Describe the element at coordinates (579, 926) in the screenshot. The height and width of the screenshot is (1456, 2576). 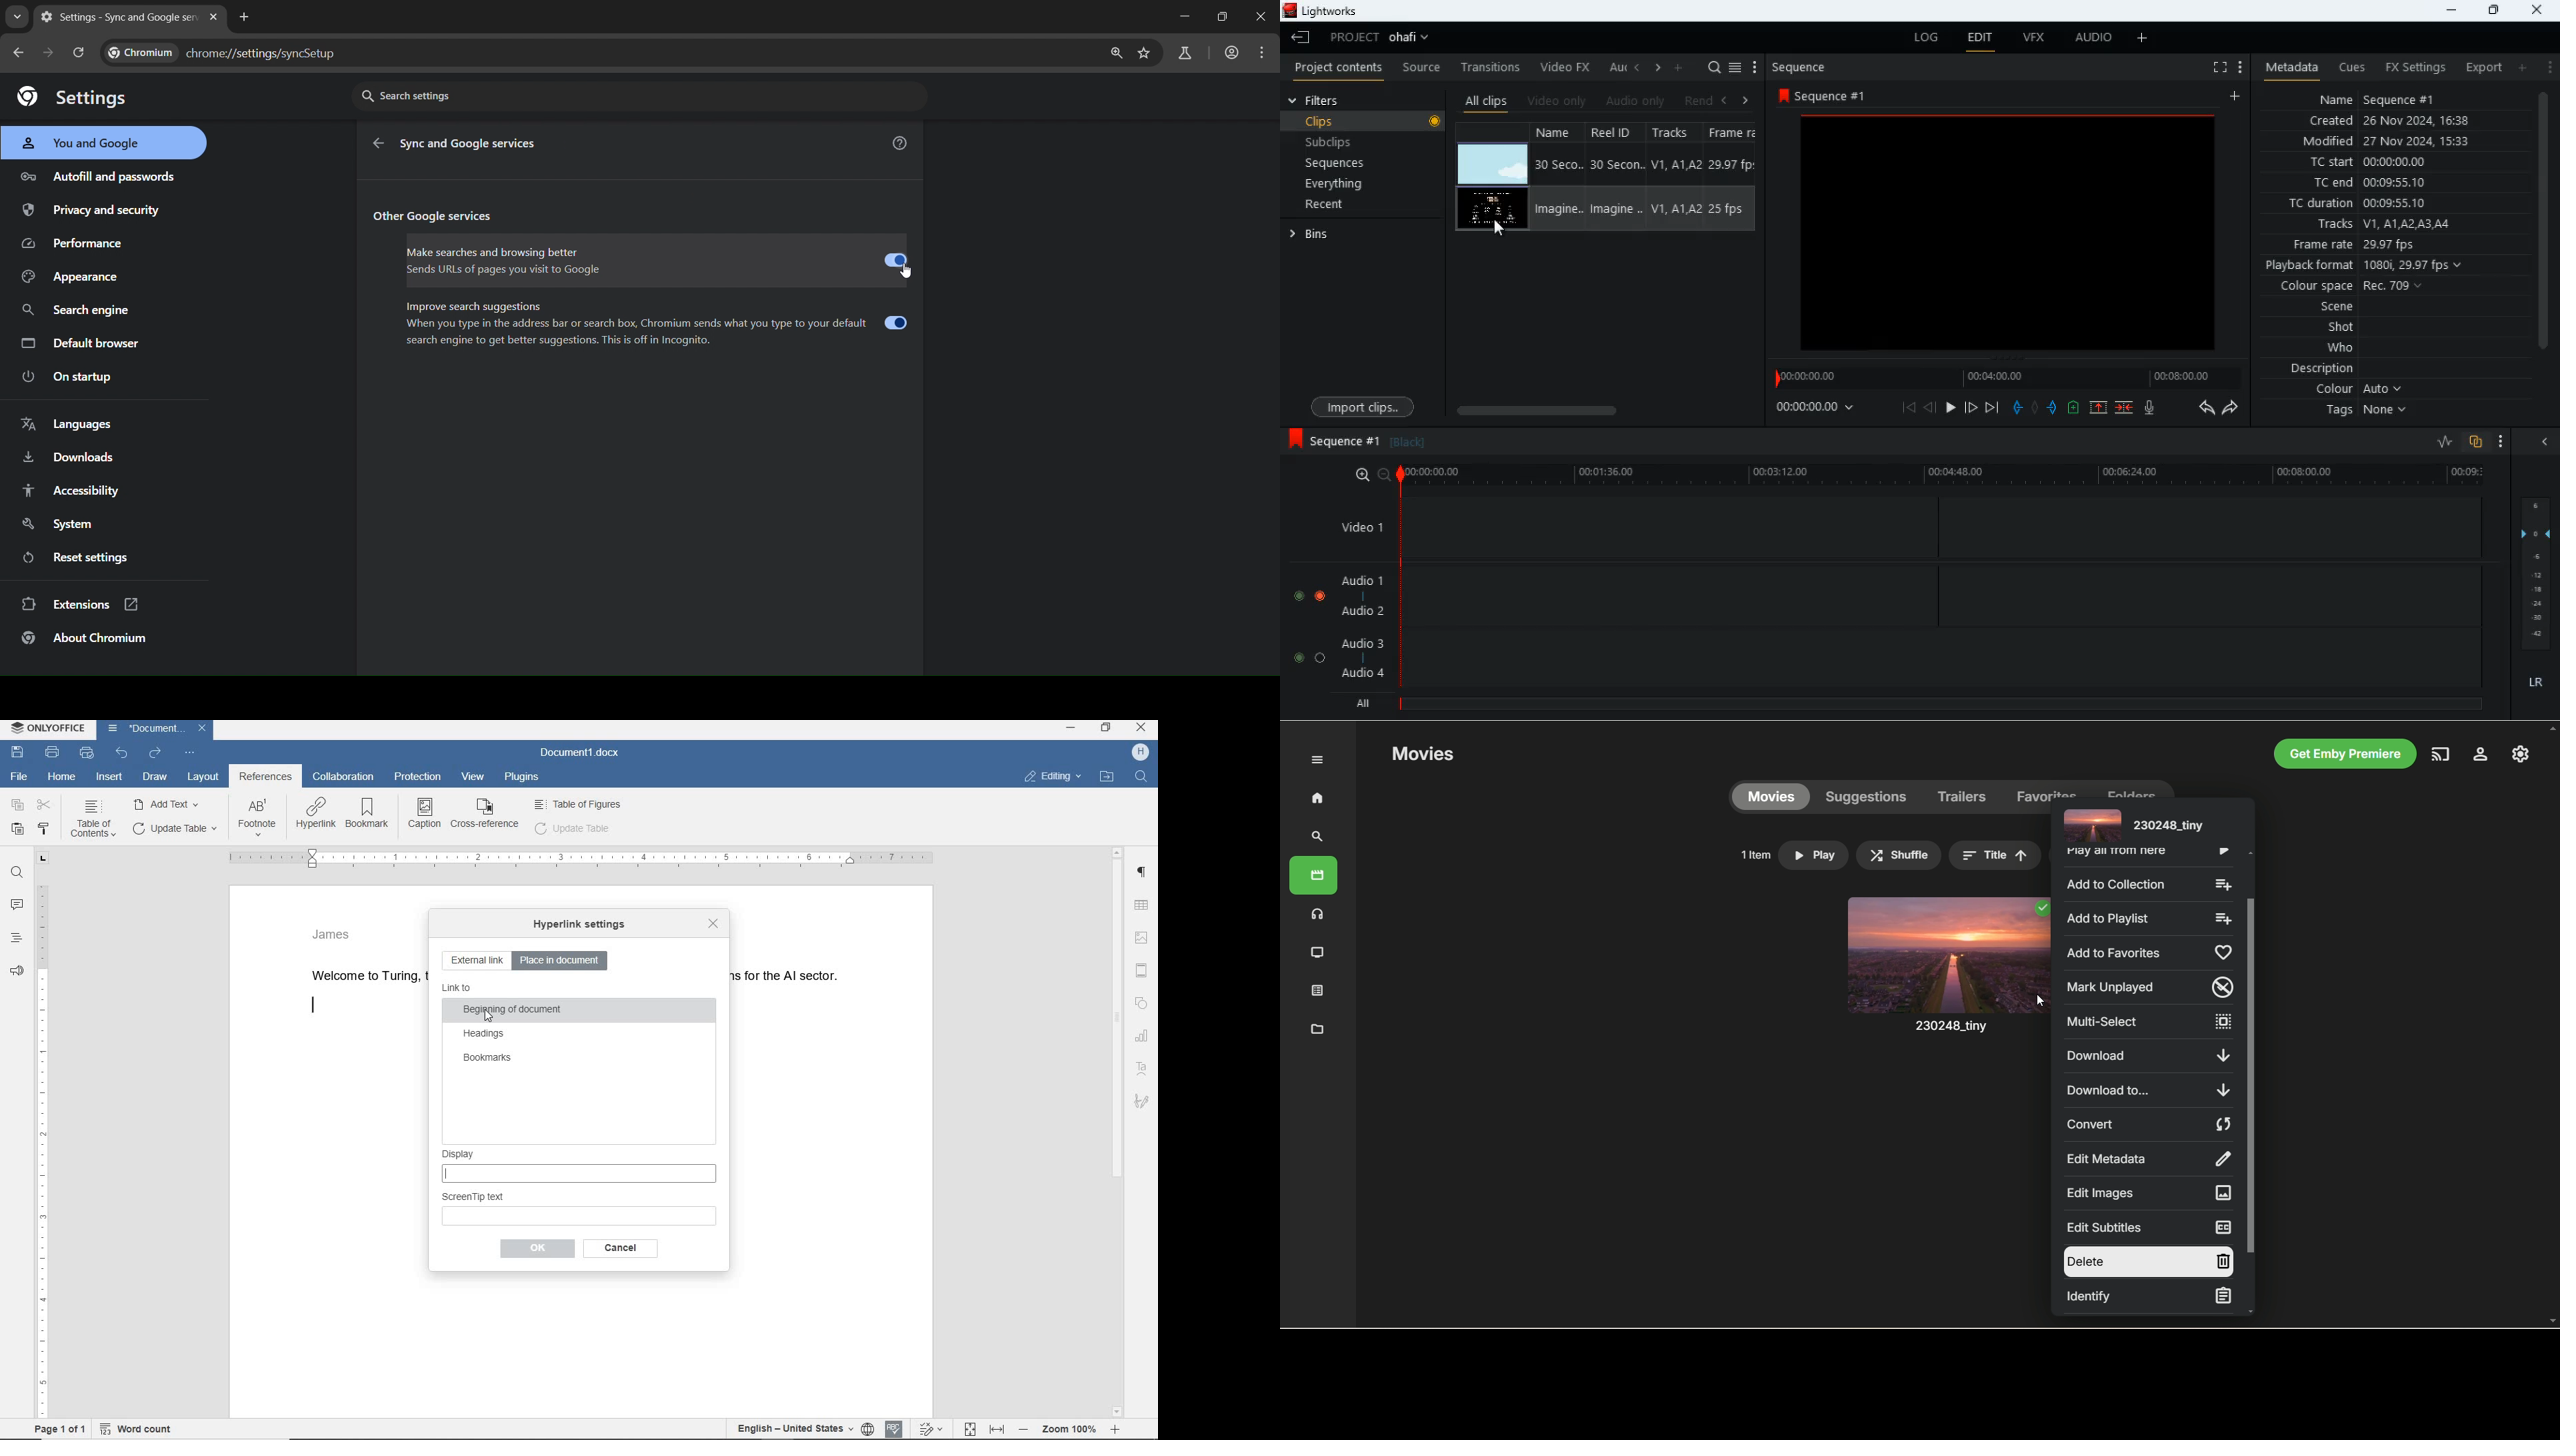
I see `hyperlink settings` at that location.